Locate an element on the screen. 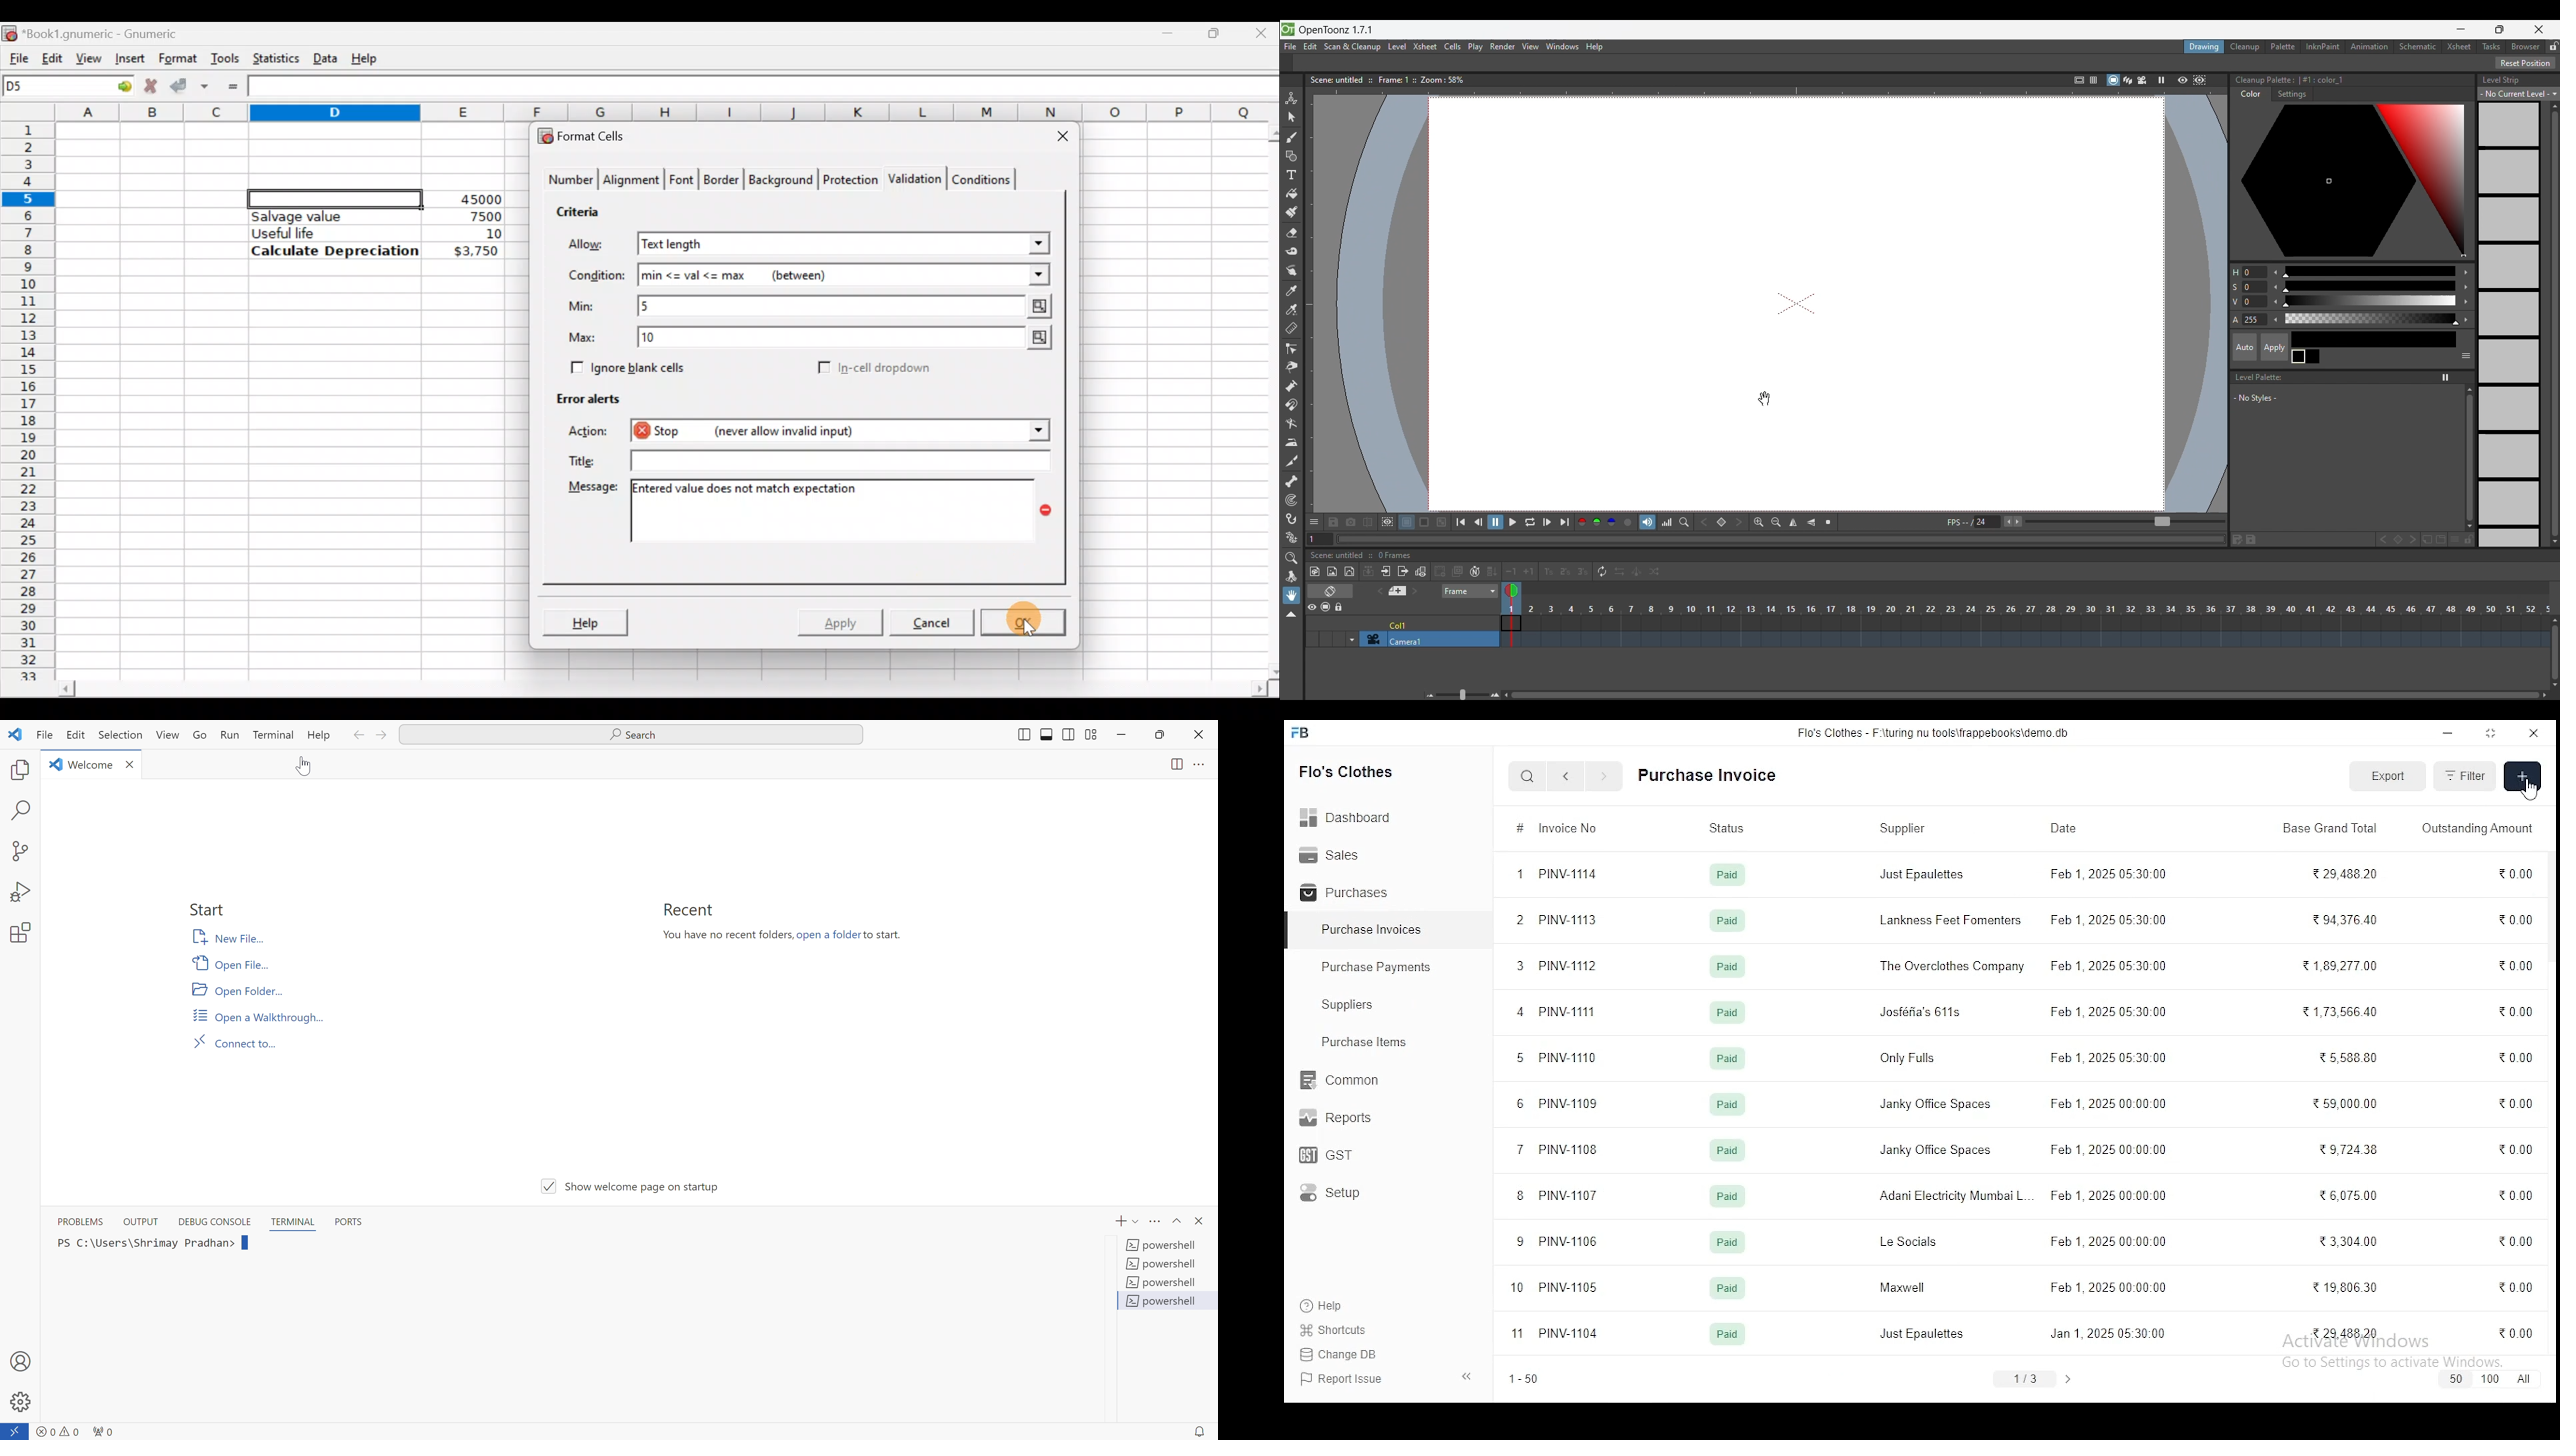 Image resolution: width=2576 pixels, height=1456 pixels. Le Socials is located at coordinates (1908, 1241).